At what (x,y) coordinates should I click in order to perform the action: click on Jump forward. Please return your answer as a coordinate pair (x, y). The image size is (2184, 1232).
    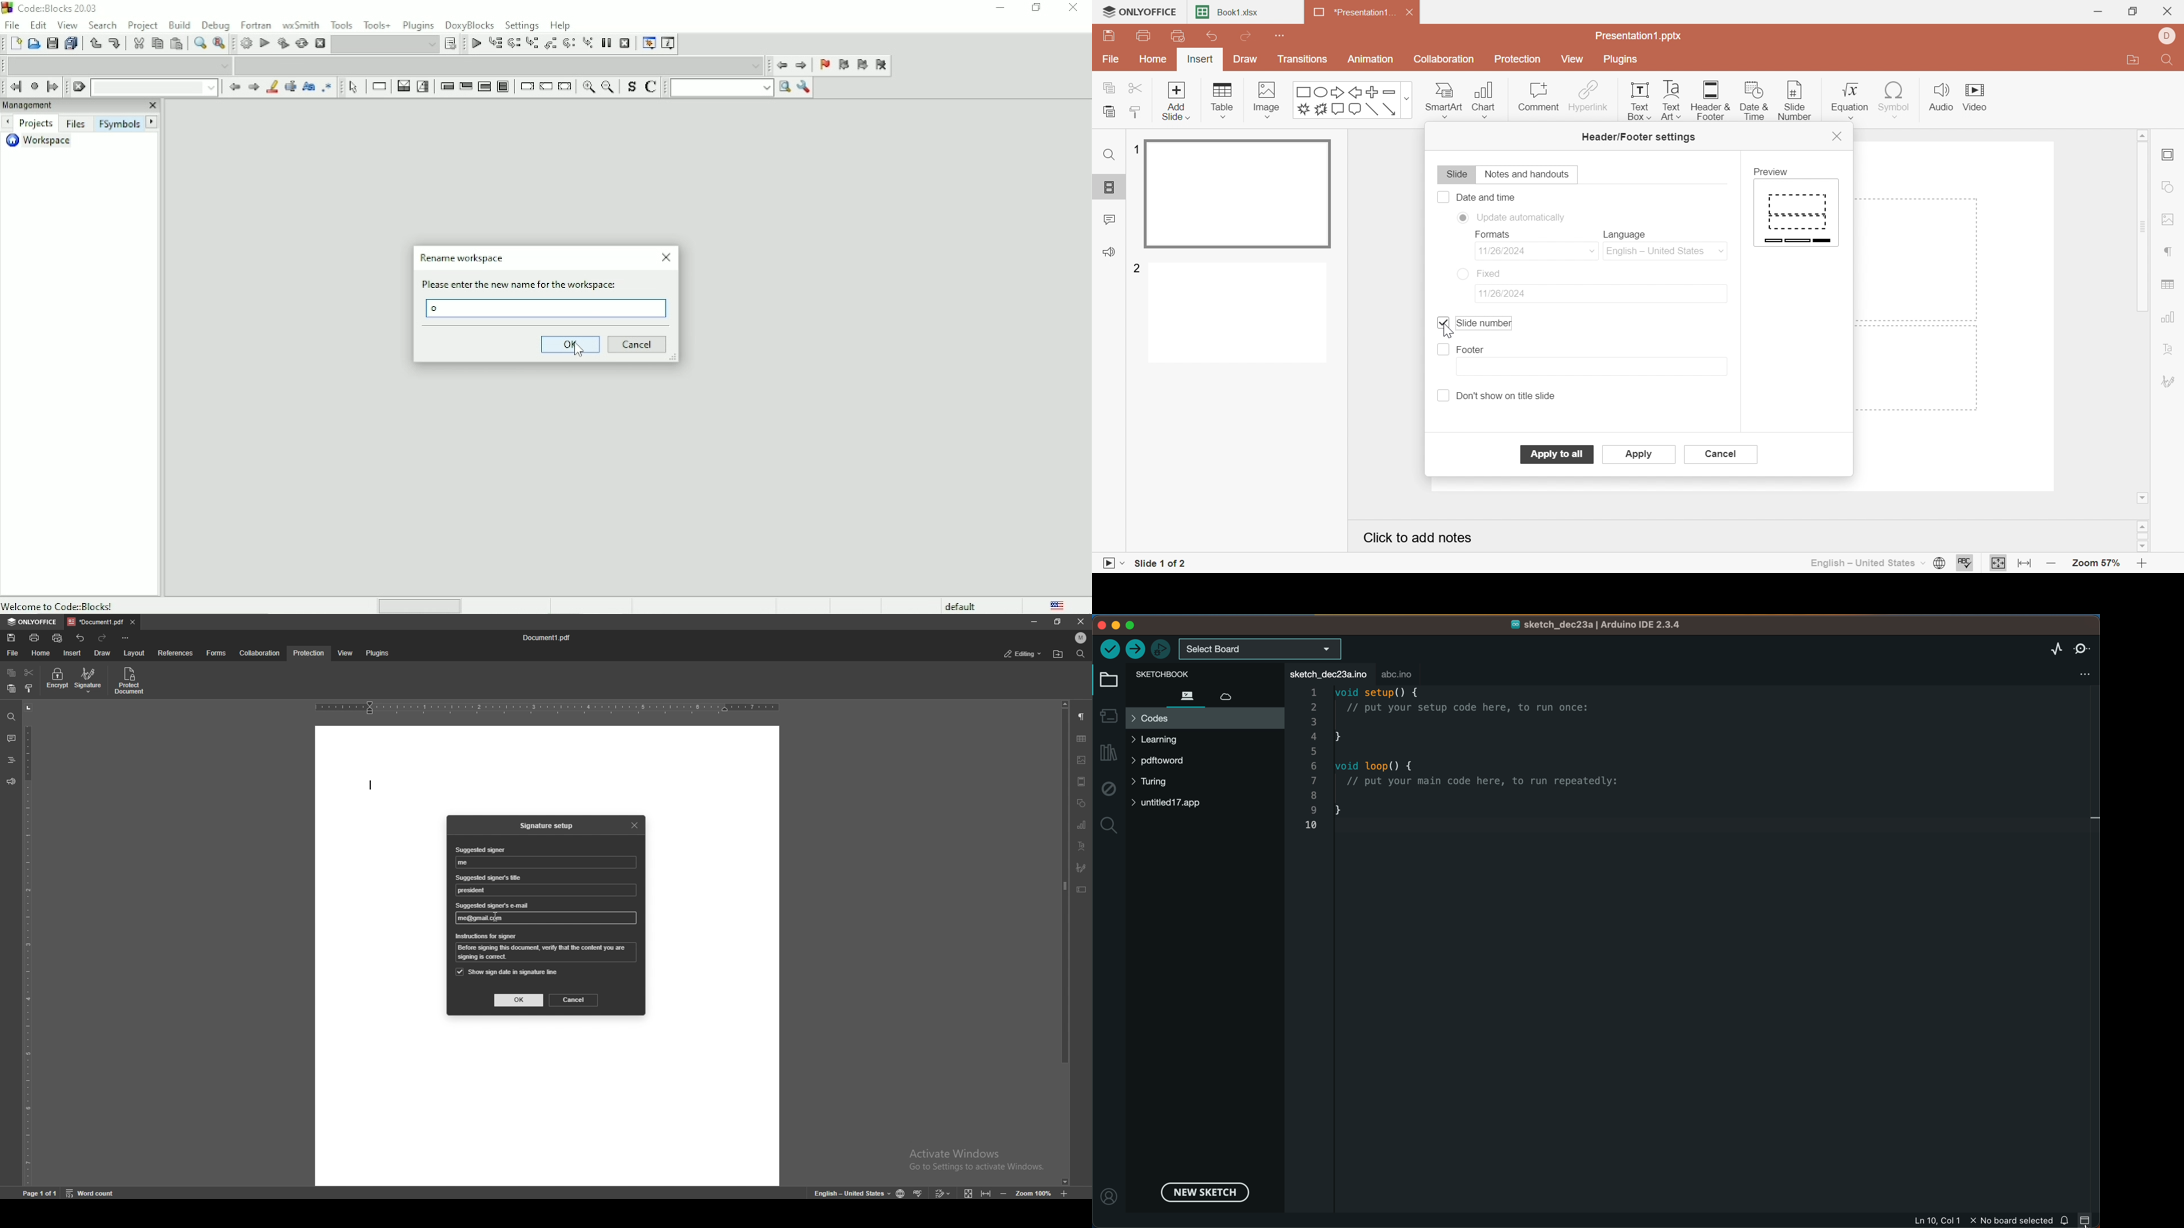
    Looking at the image, I should click on (802, 67).